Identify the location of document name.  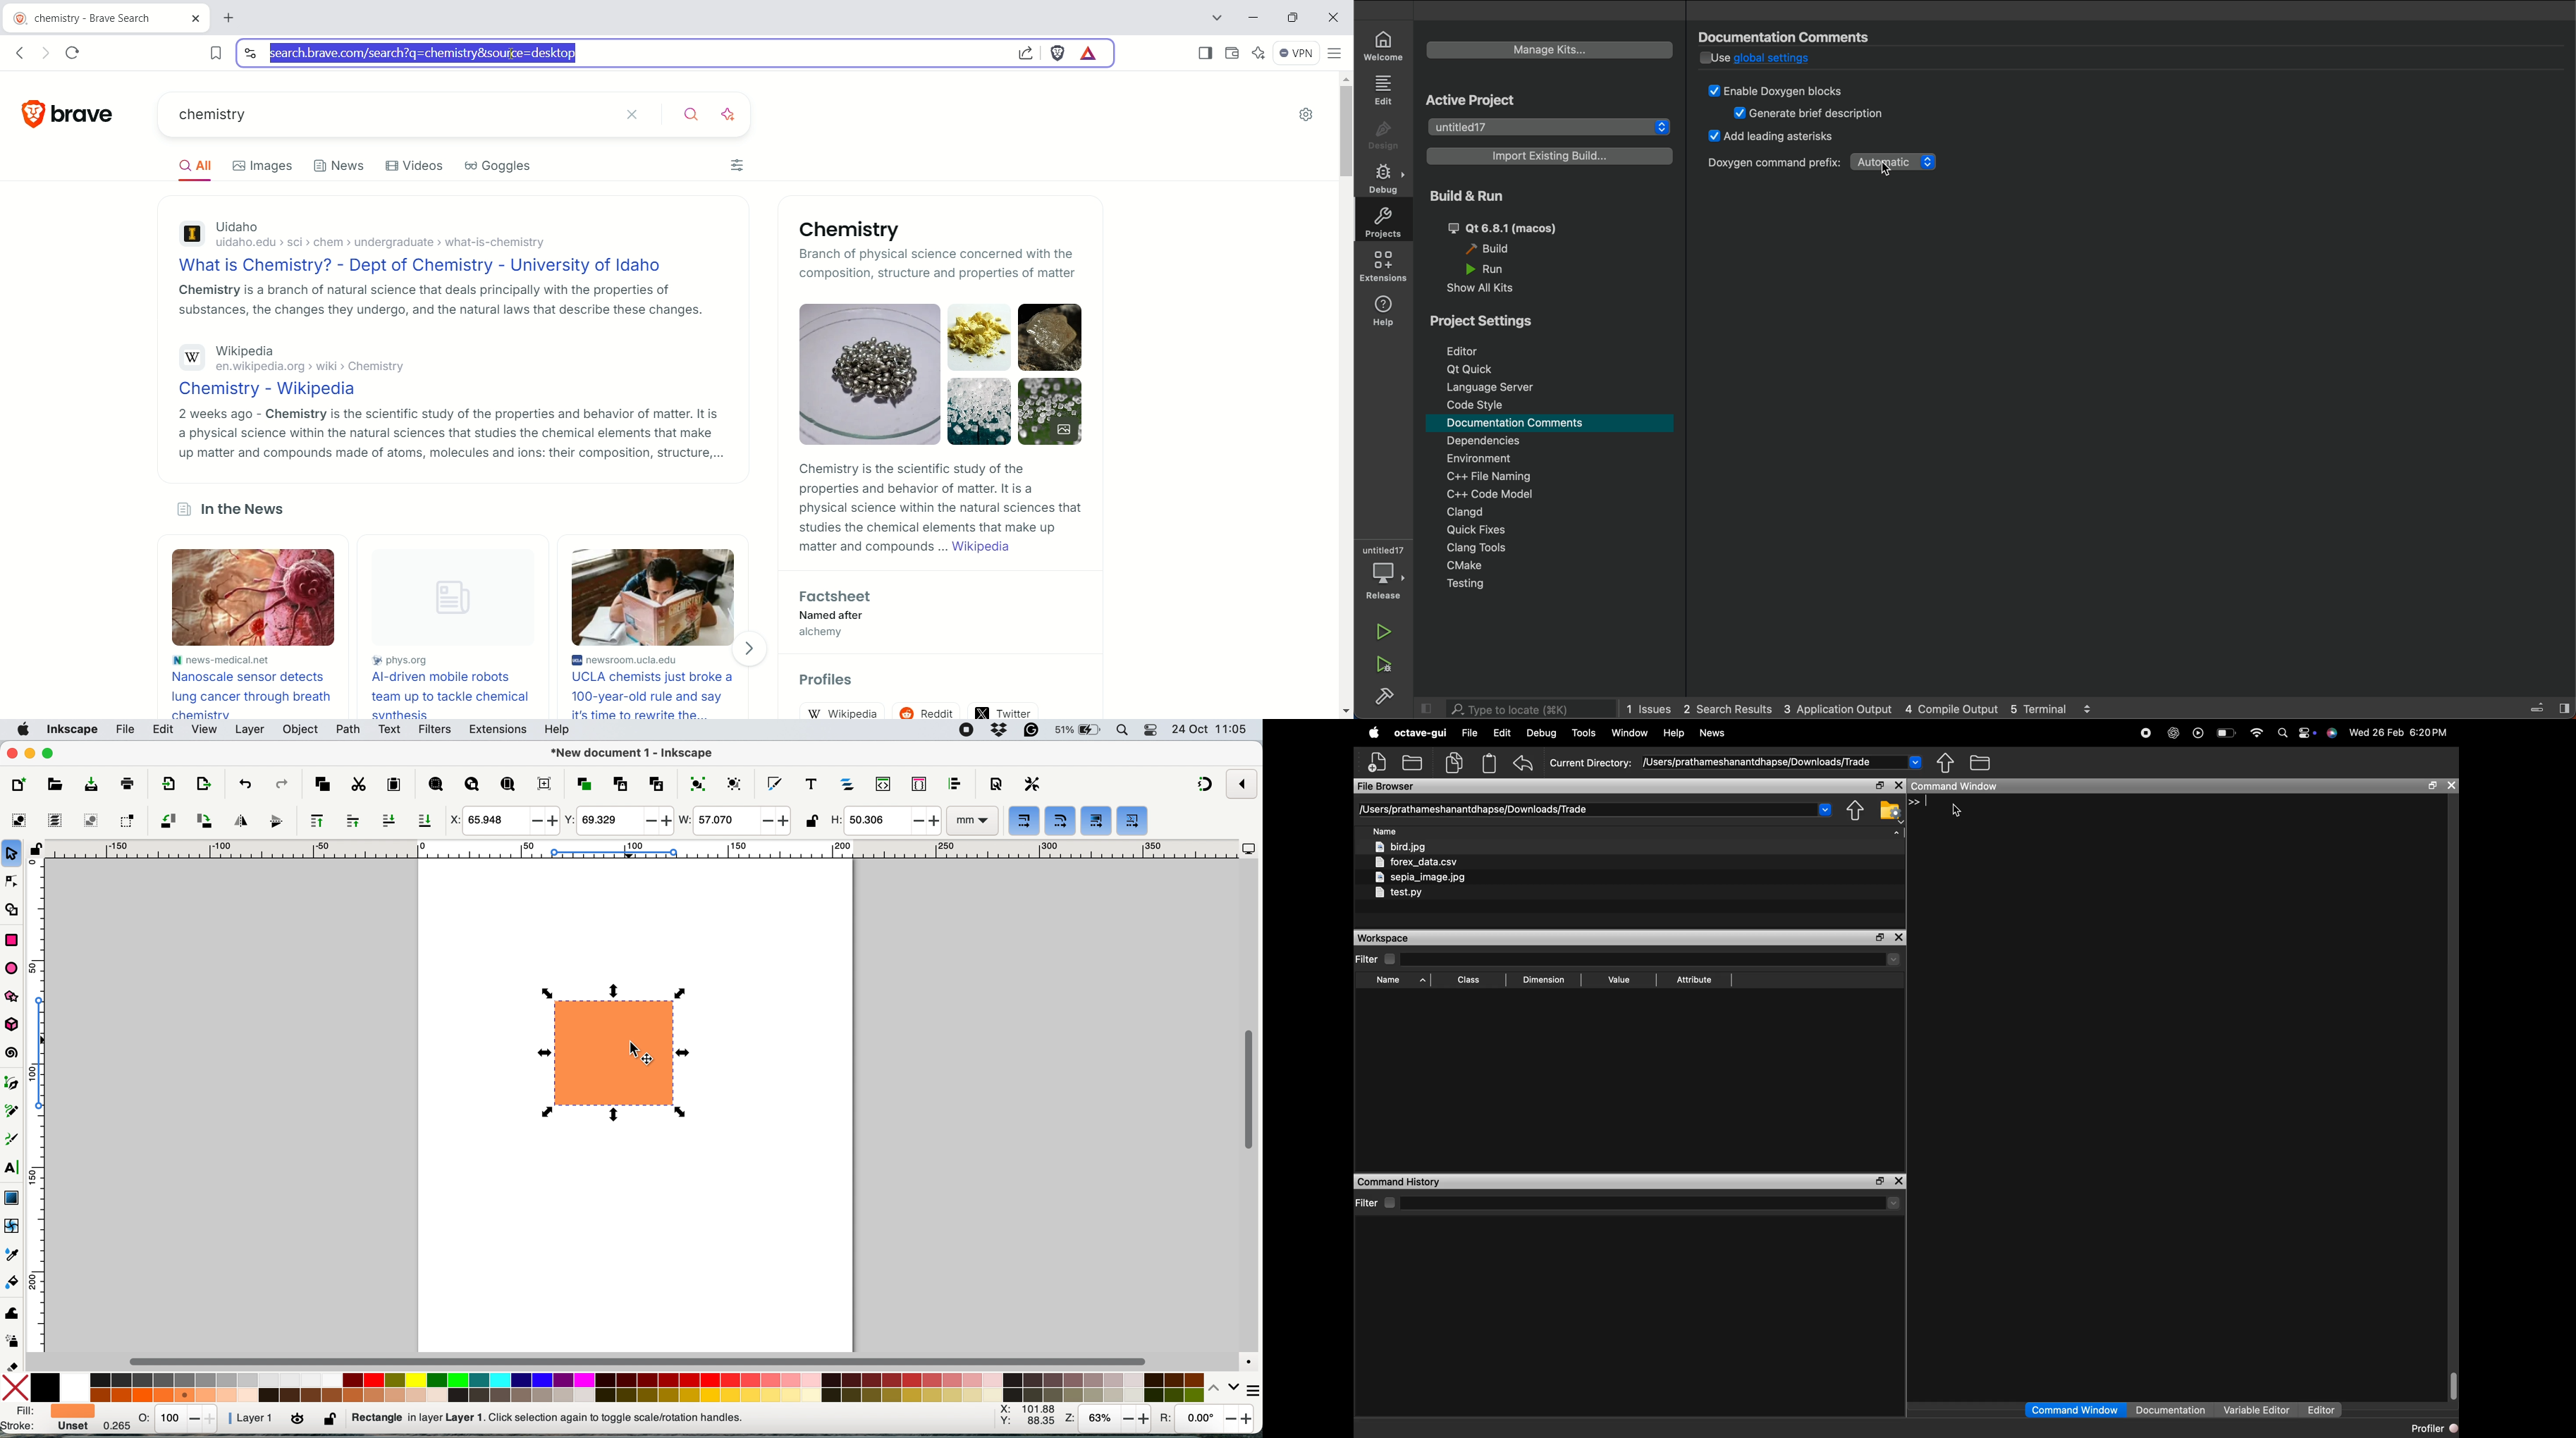
(632, 753).